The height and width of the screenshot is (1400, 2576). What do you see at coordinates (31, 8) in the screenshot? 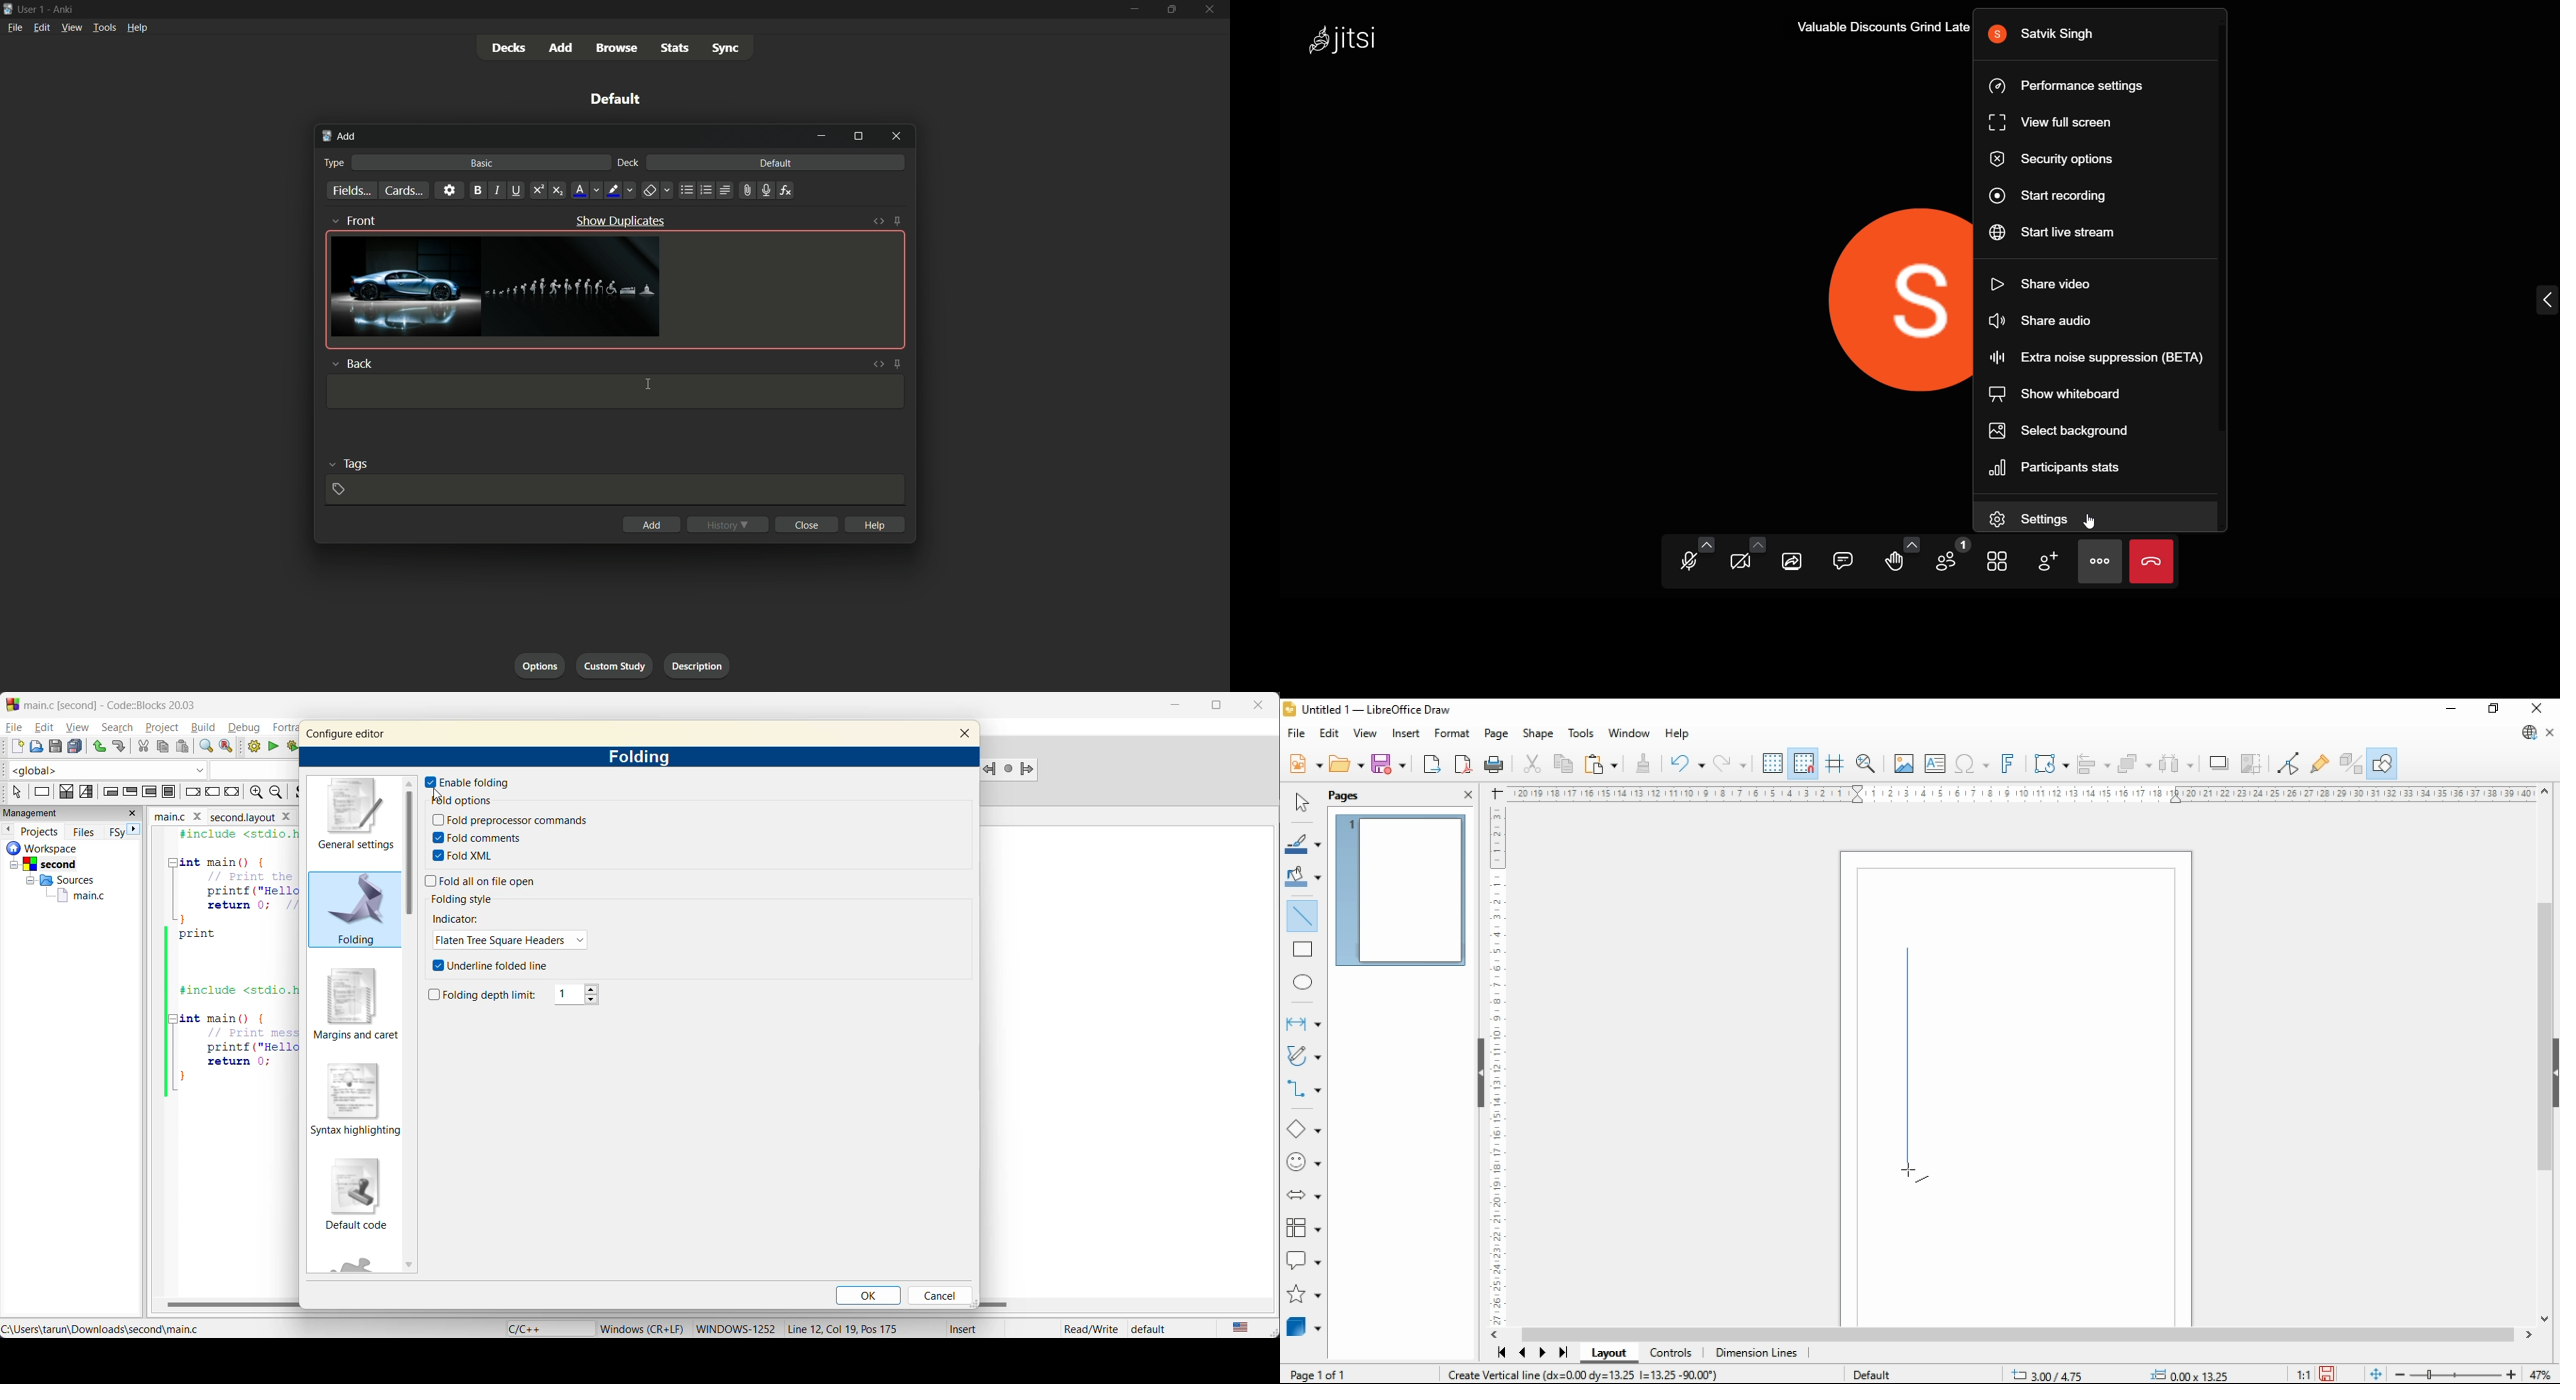
I see `user-1` at bounding box center [31, 8].